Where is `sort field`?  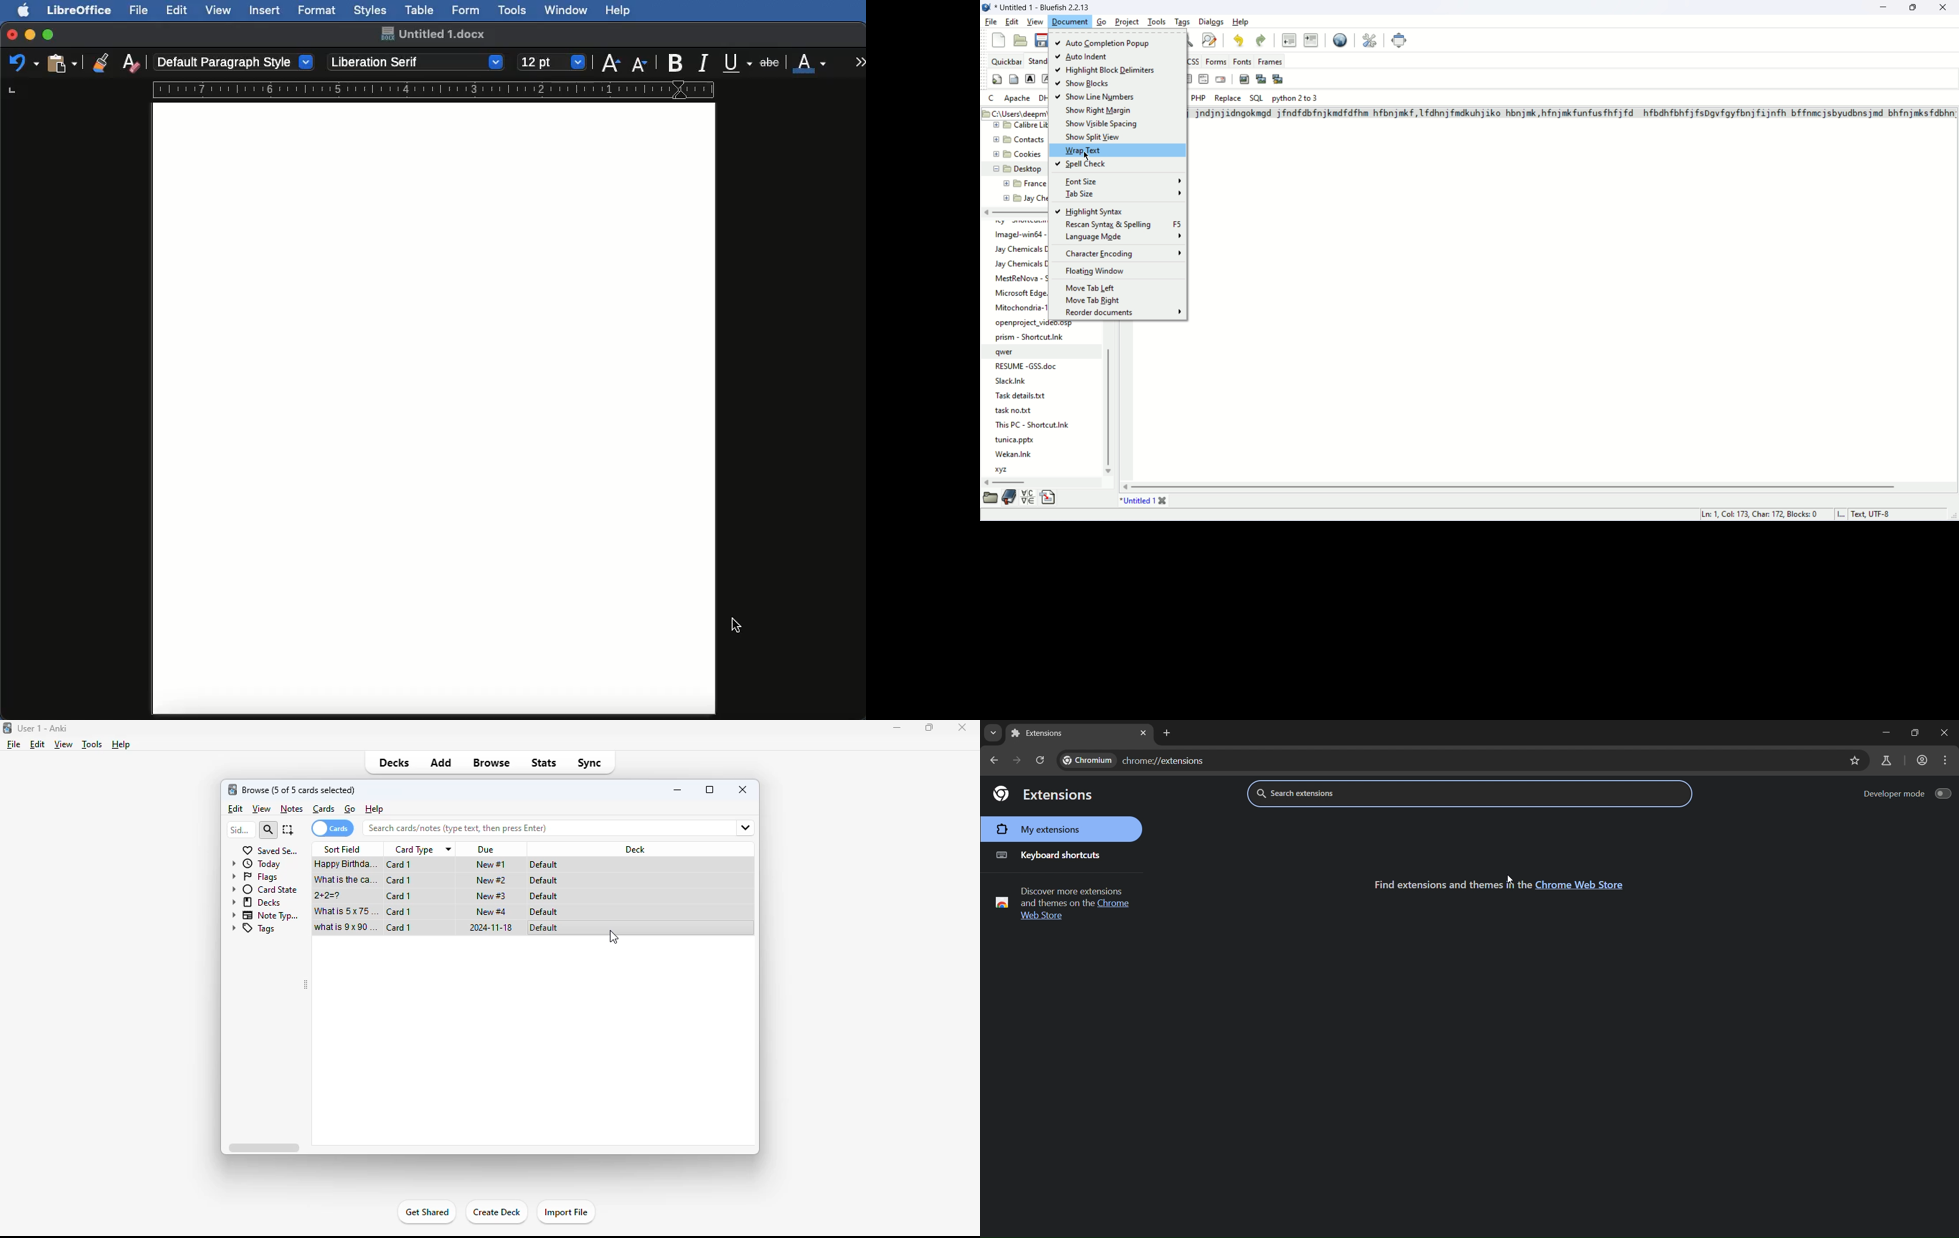 sort field is located at coordinates (342, 849).